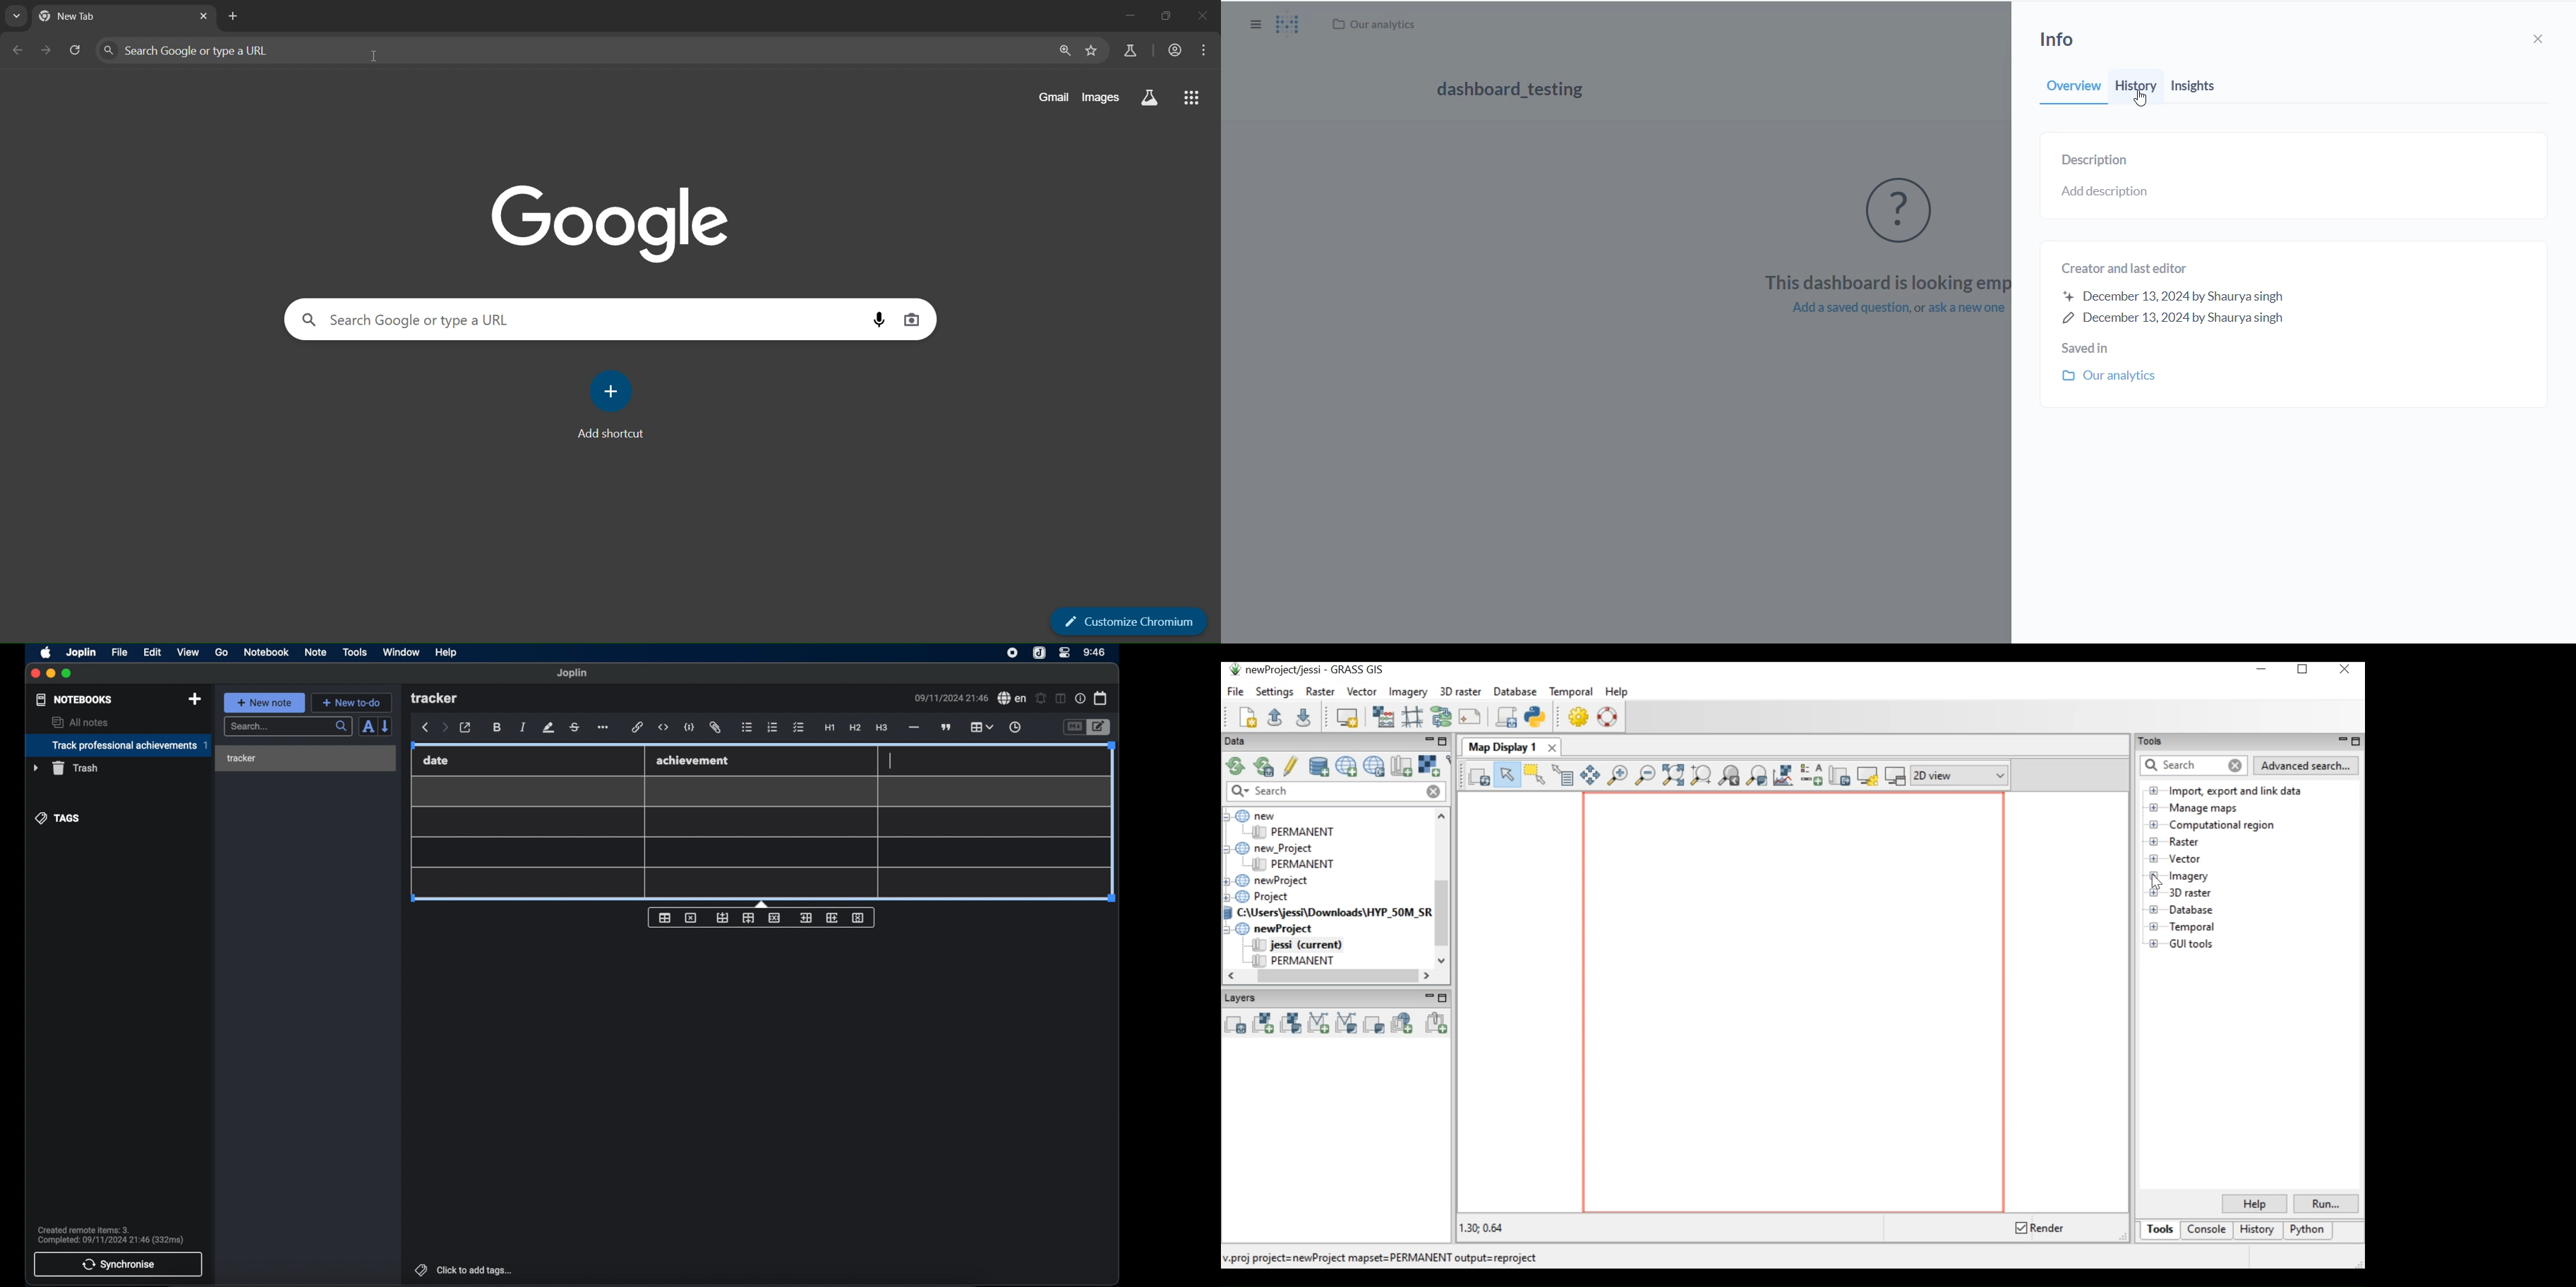  What do you see at coordinates (1206, 17) in the screenshot?
I see `close` at bounding box center [1206, 17].